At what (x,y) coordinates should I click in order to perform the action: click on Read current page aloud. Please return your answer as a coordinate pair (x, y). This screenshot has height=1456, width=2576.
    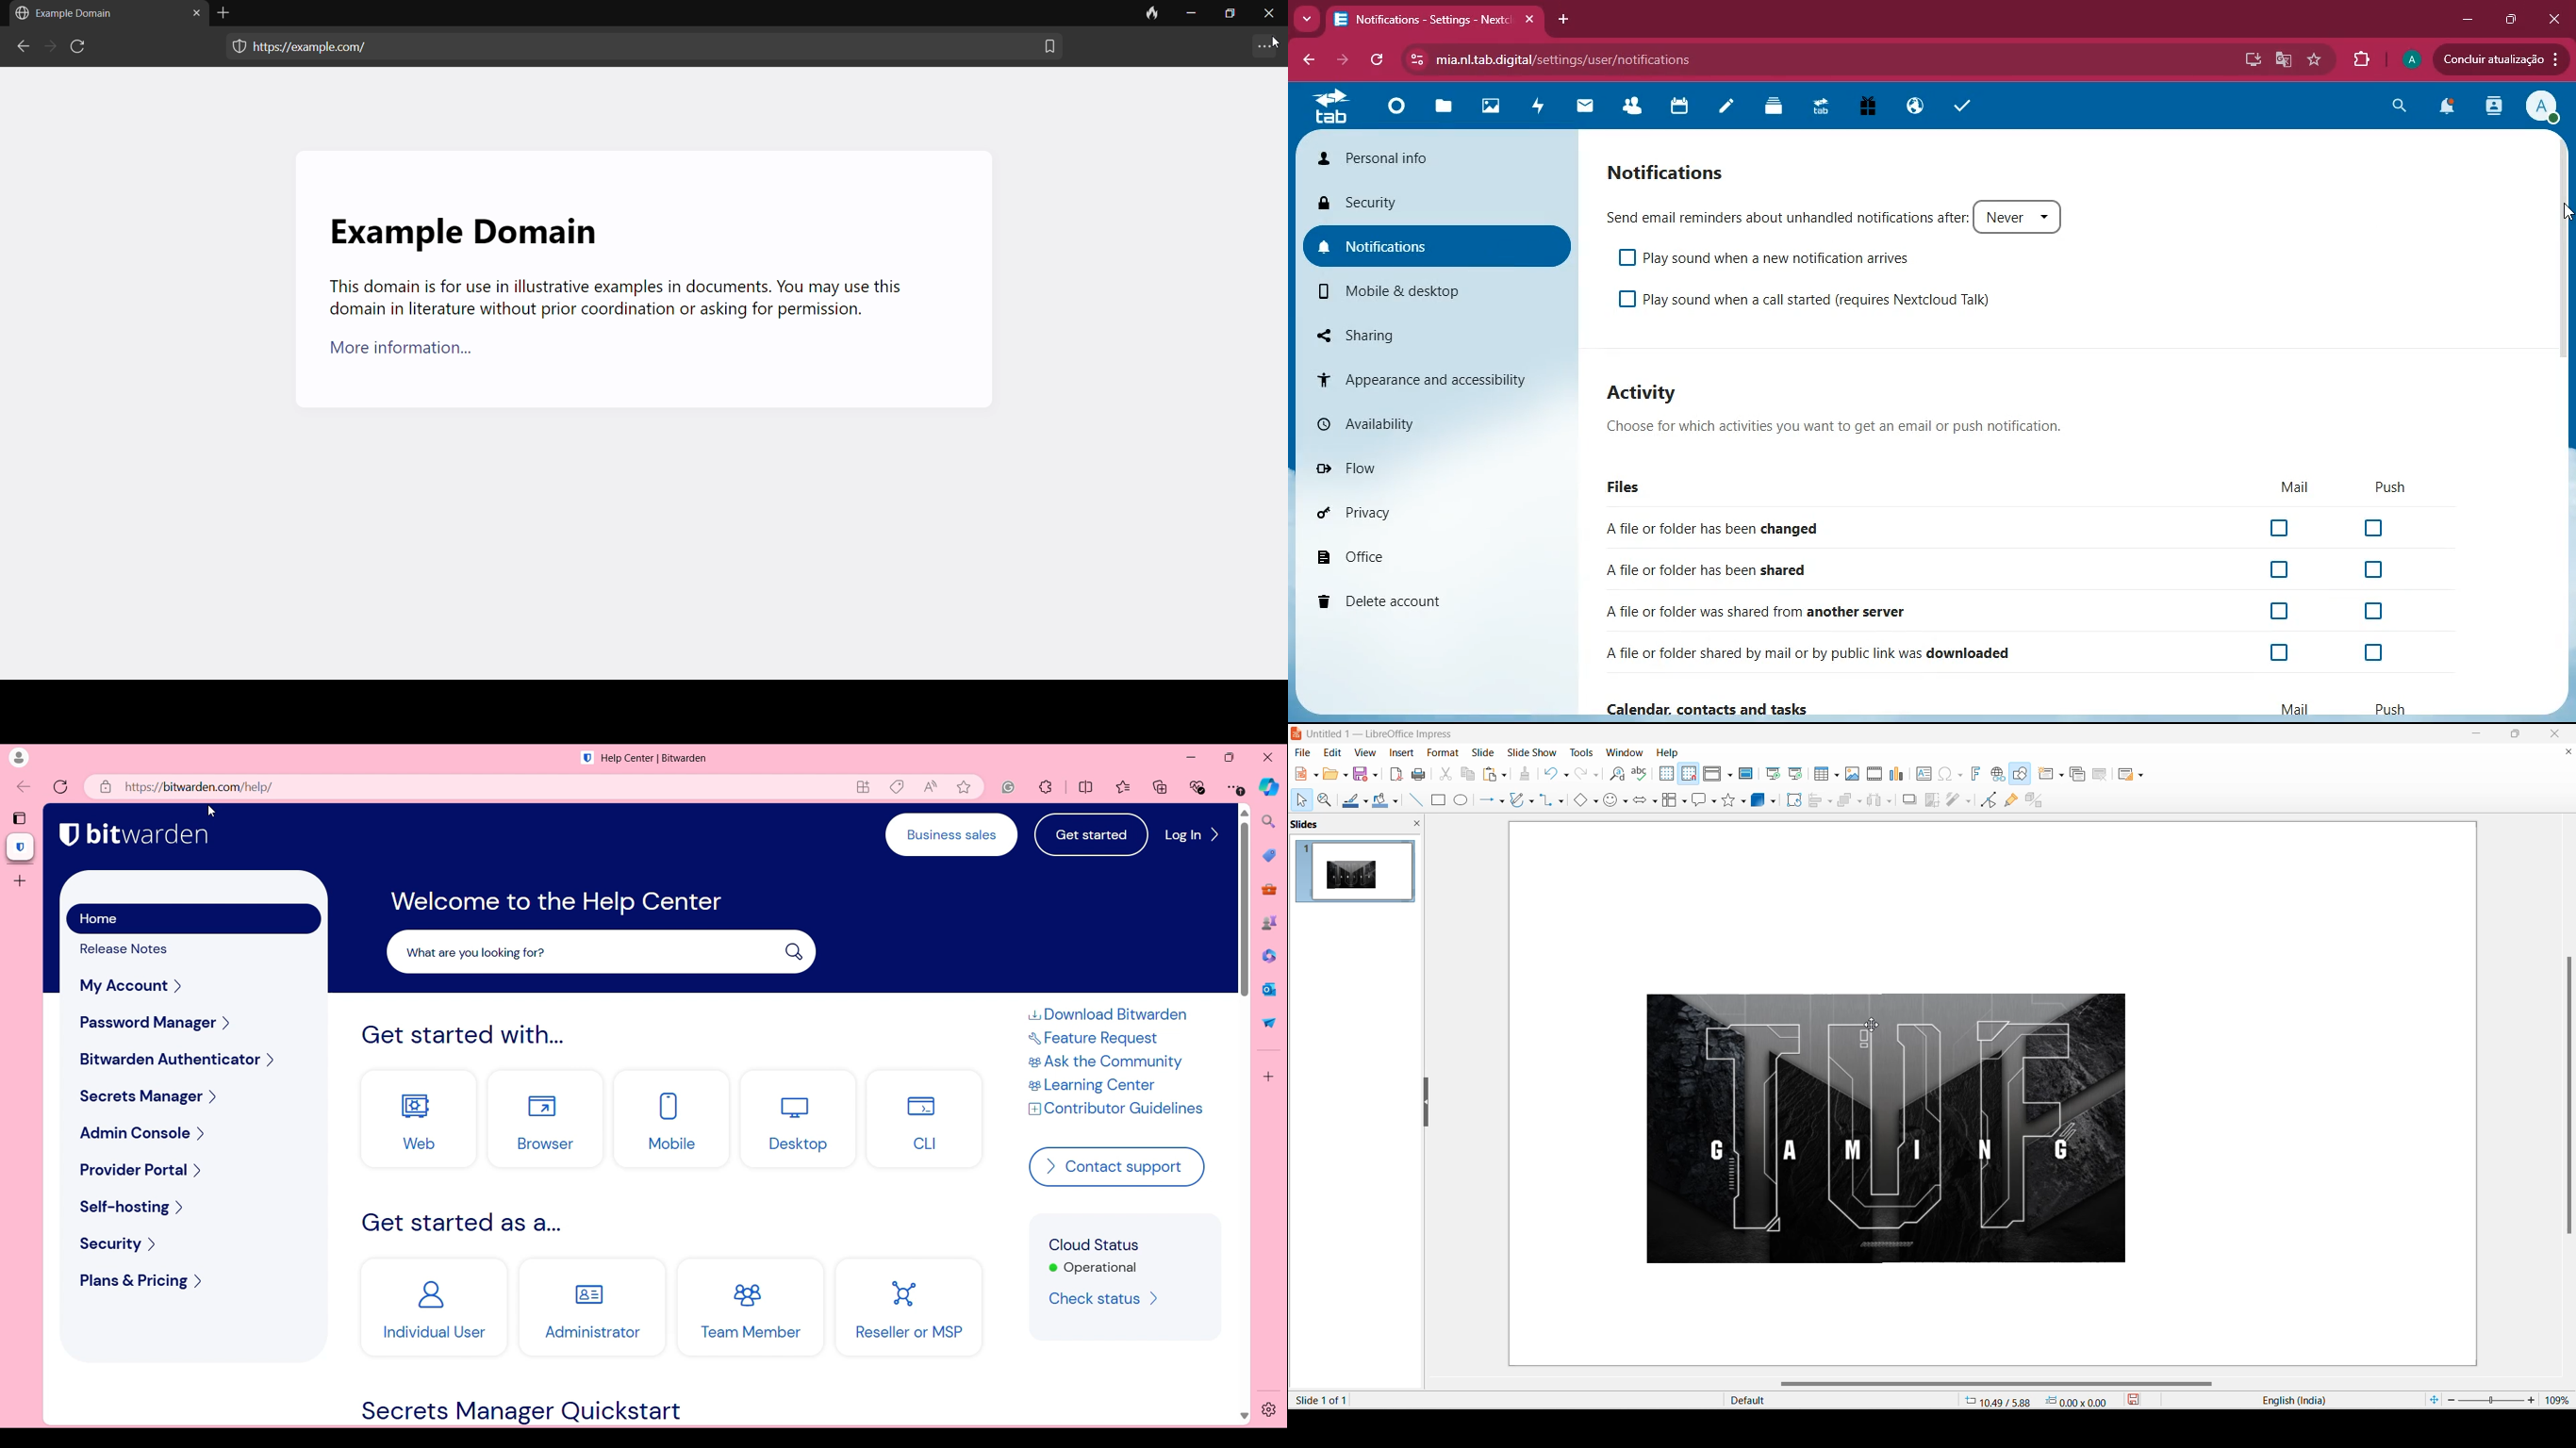
    Looking at the image, I should click on (931, 787).